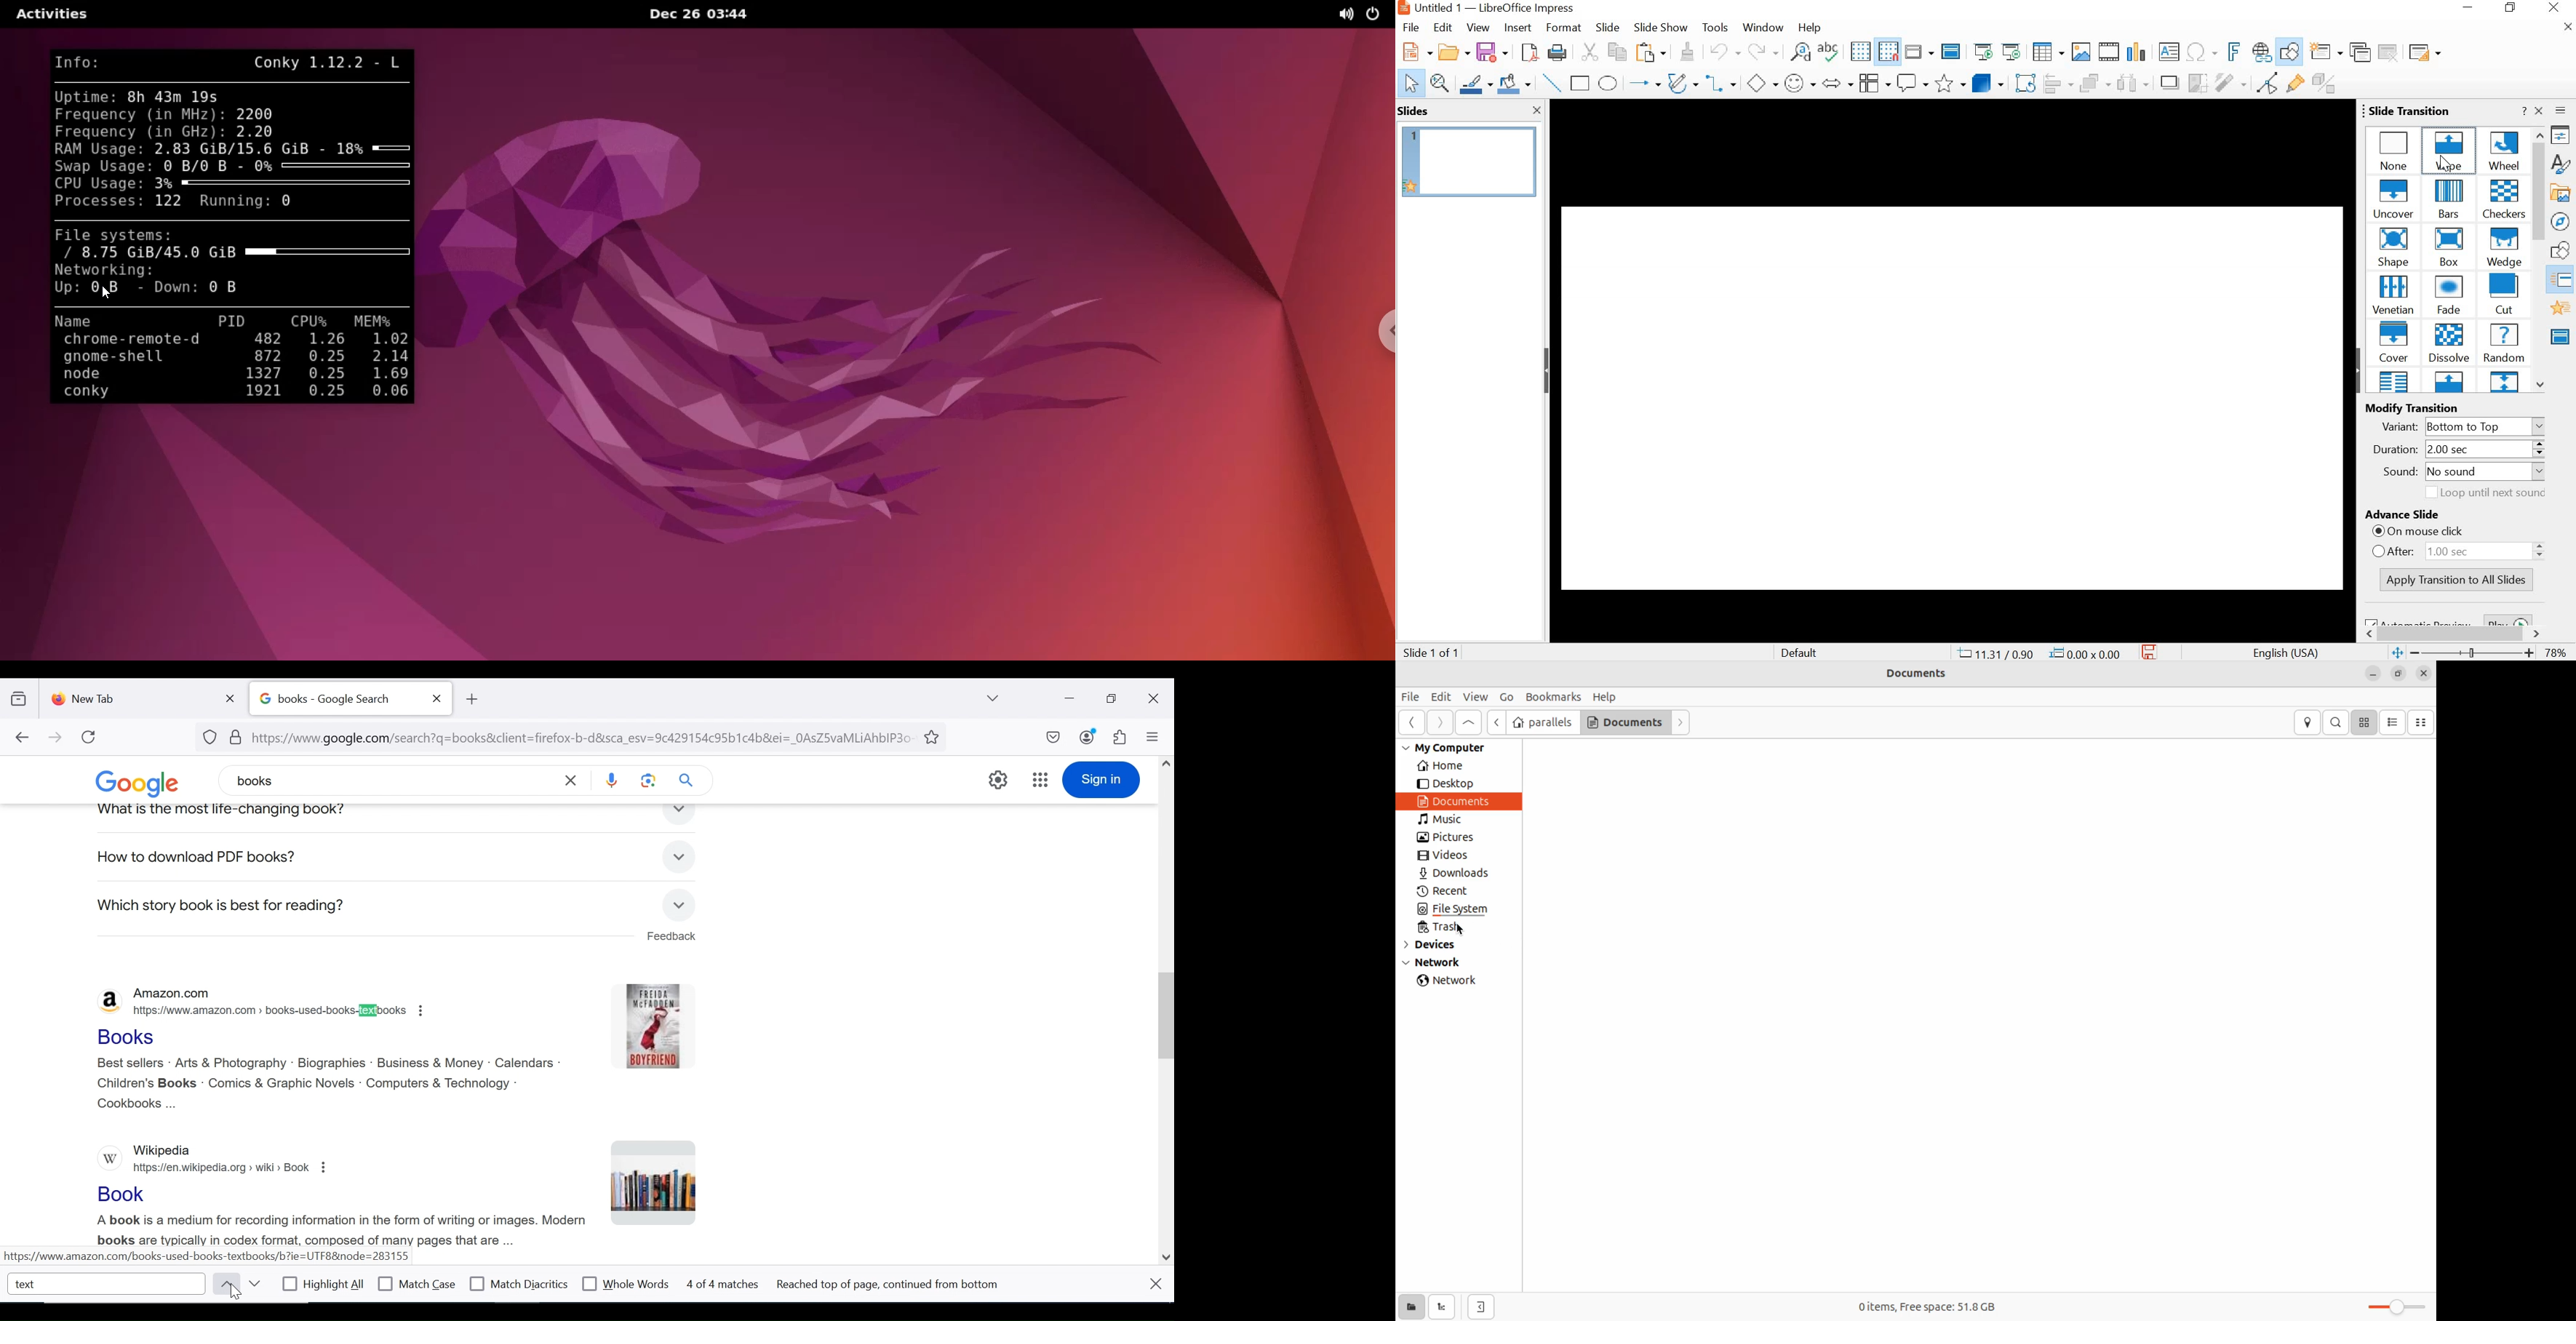  I want to click on DISSOLVE, so click(2449, 344).